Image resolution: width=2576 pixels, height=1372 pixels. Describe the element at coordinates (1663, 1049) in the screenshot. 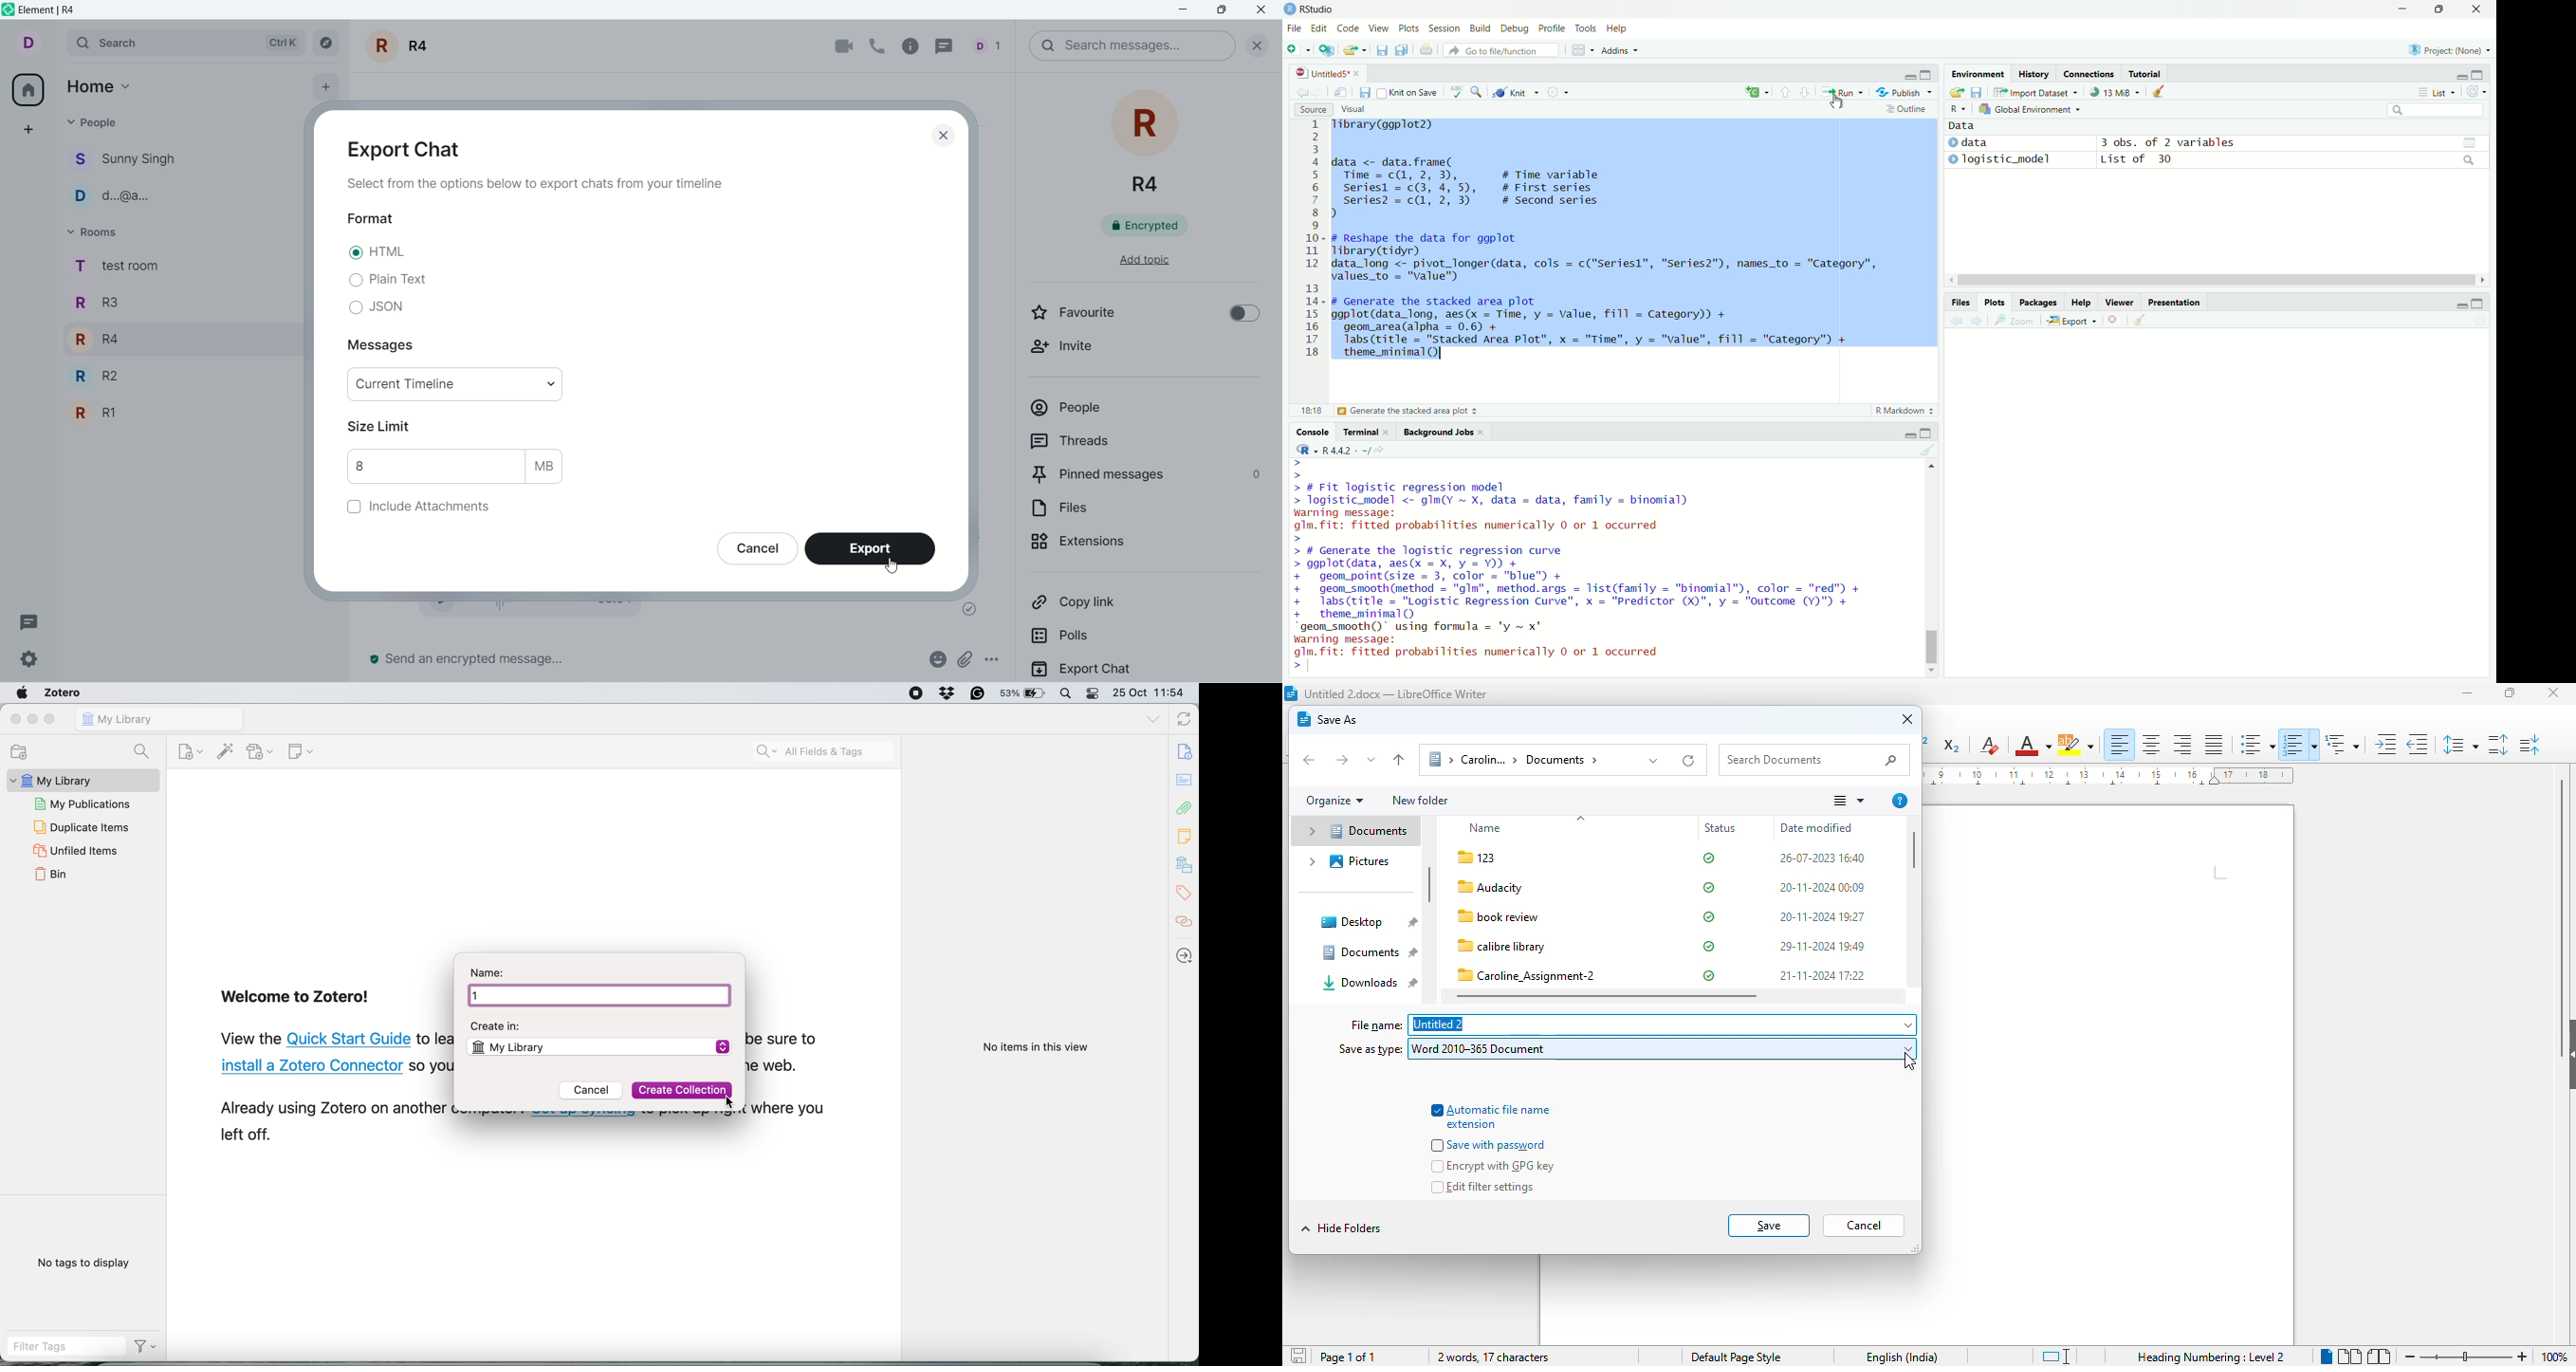

I see `word 2010-365 document` at that location.